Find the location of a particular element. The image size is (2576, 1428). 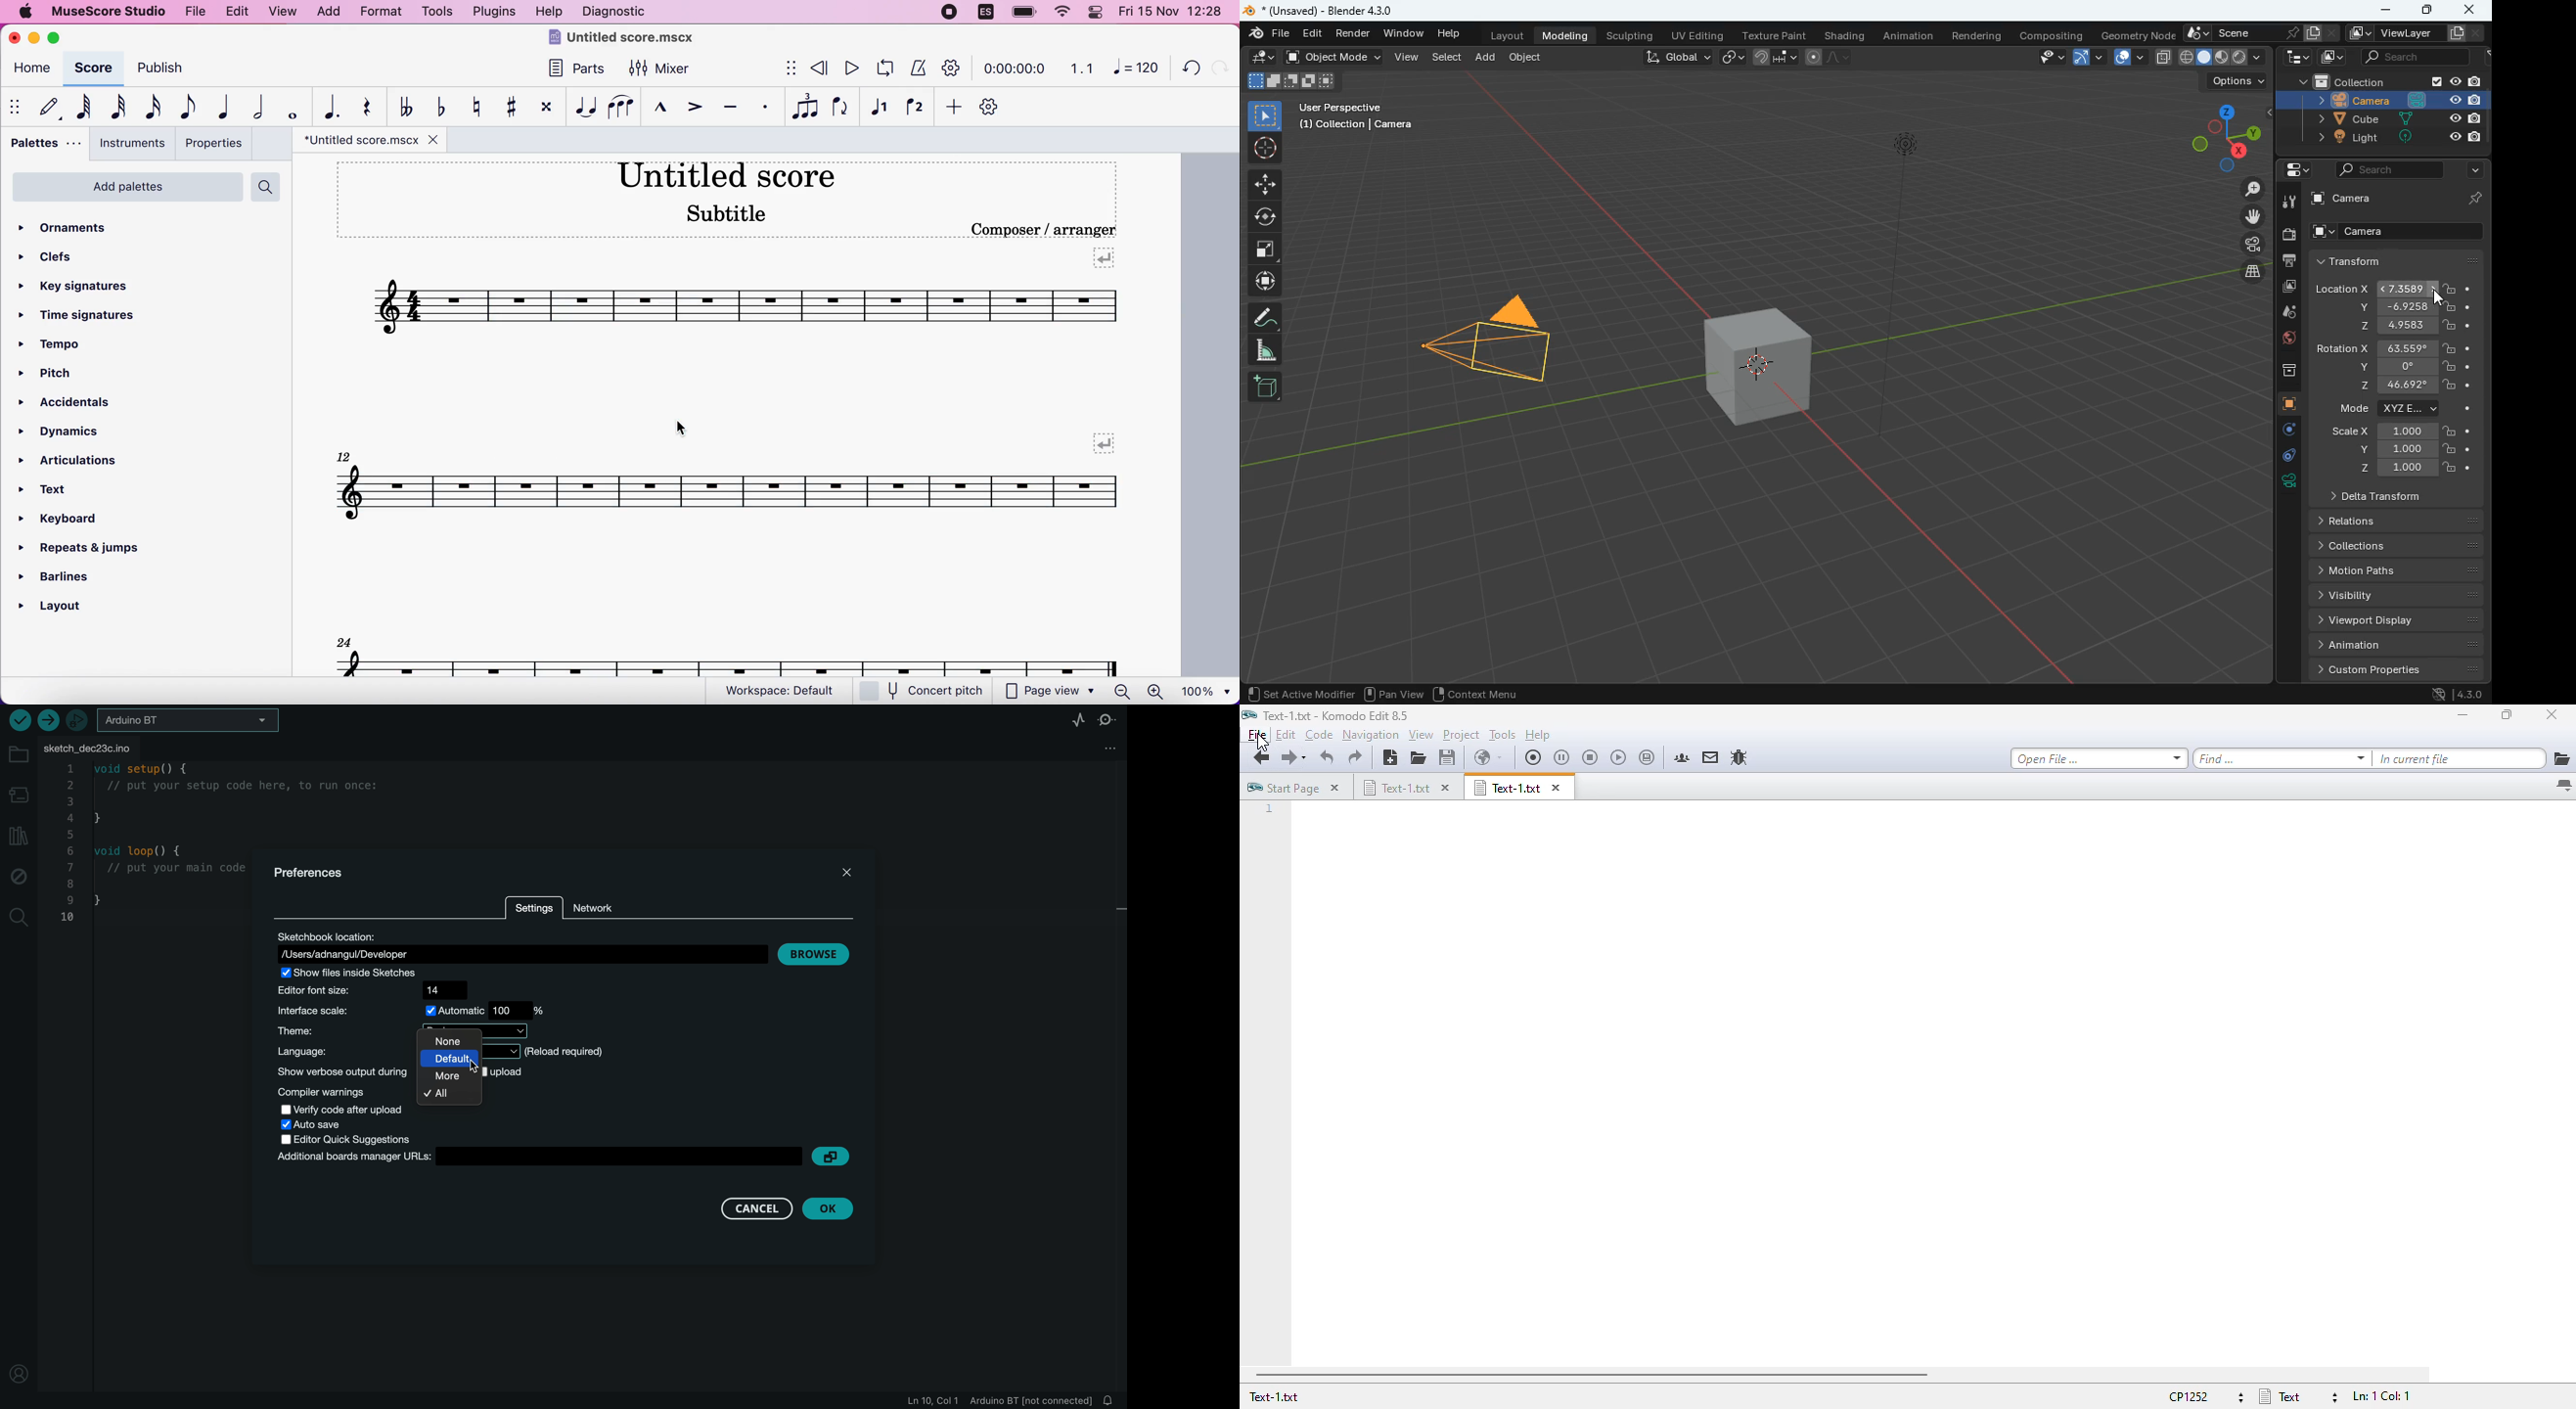

file is located at coordinates (1257, 734).